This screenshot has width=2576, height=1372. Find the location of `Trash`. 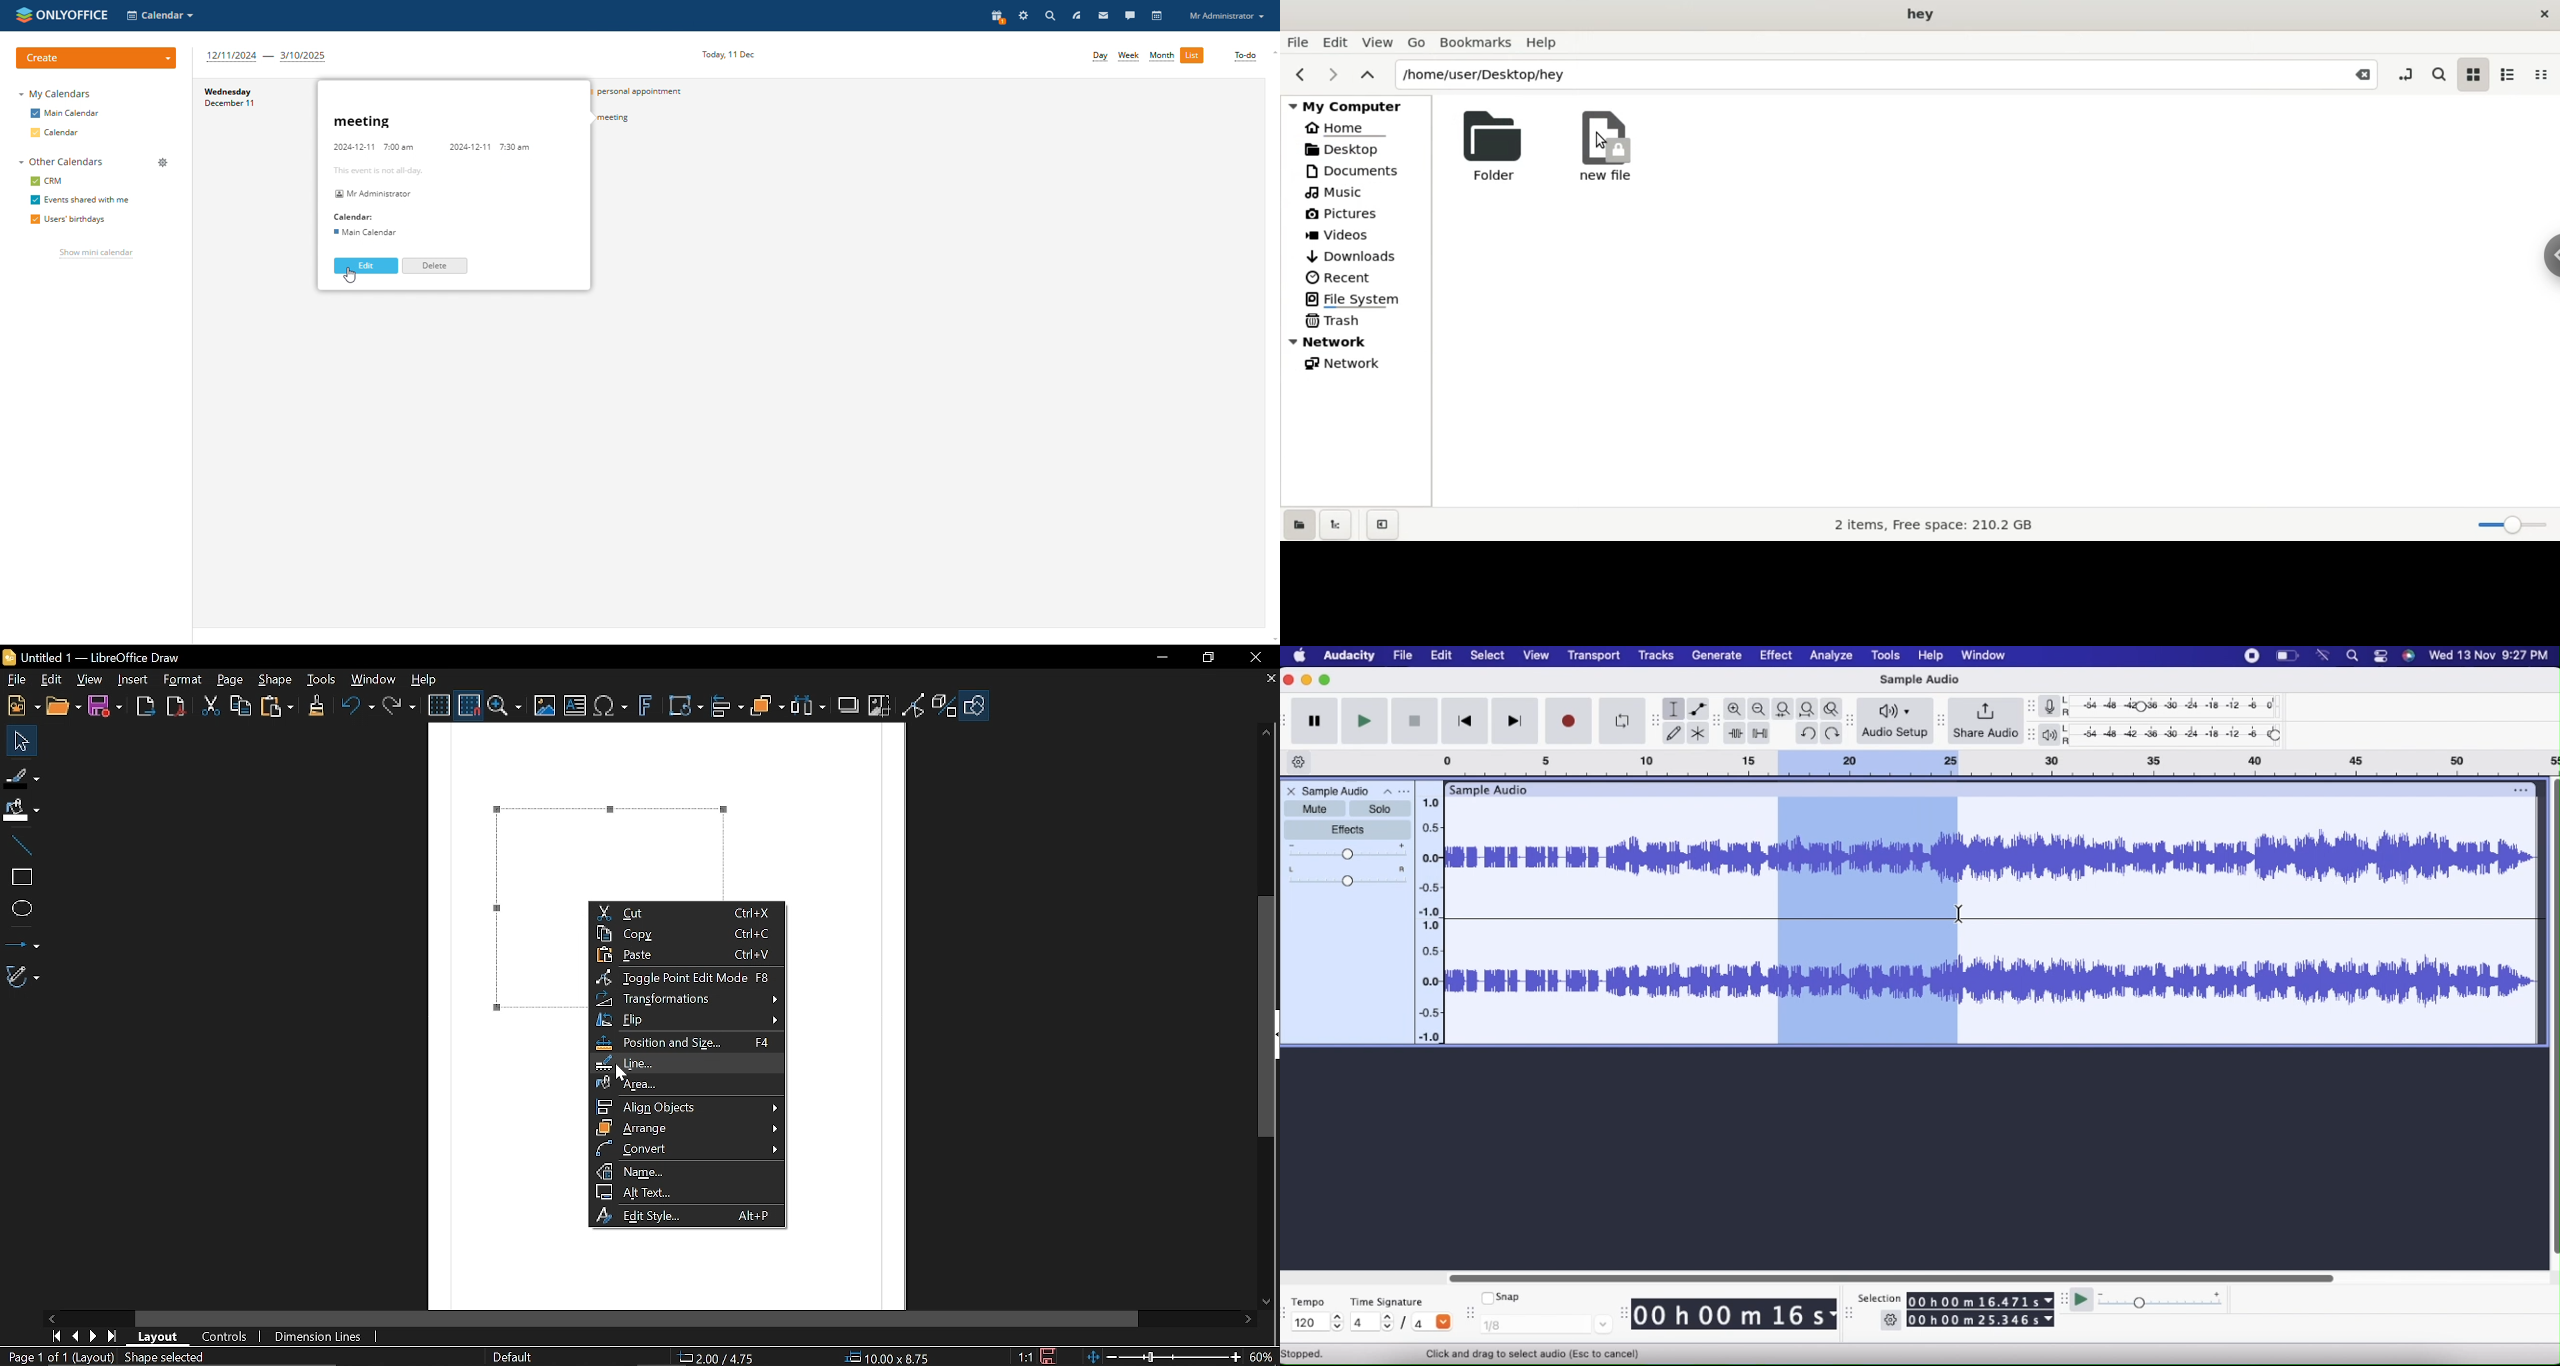

Trash is located at coordinates (1331, 322).